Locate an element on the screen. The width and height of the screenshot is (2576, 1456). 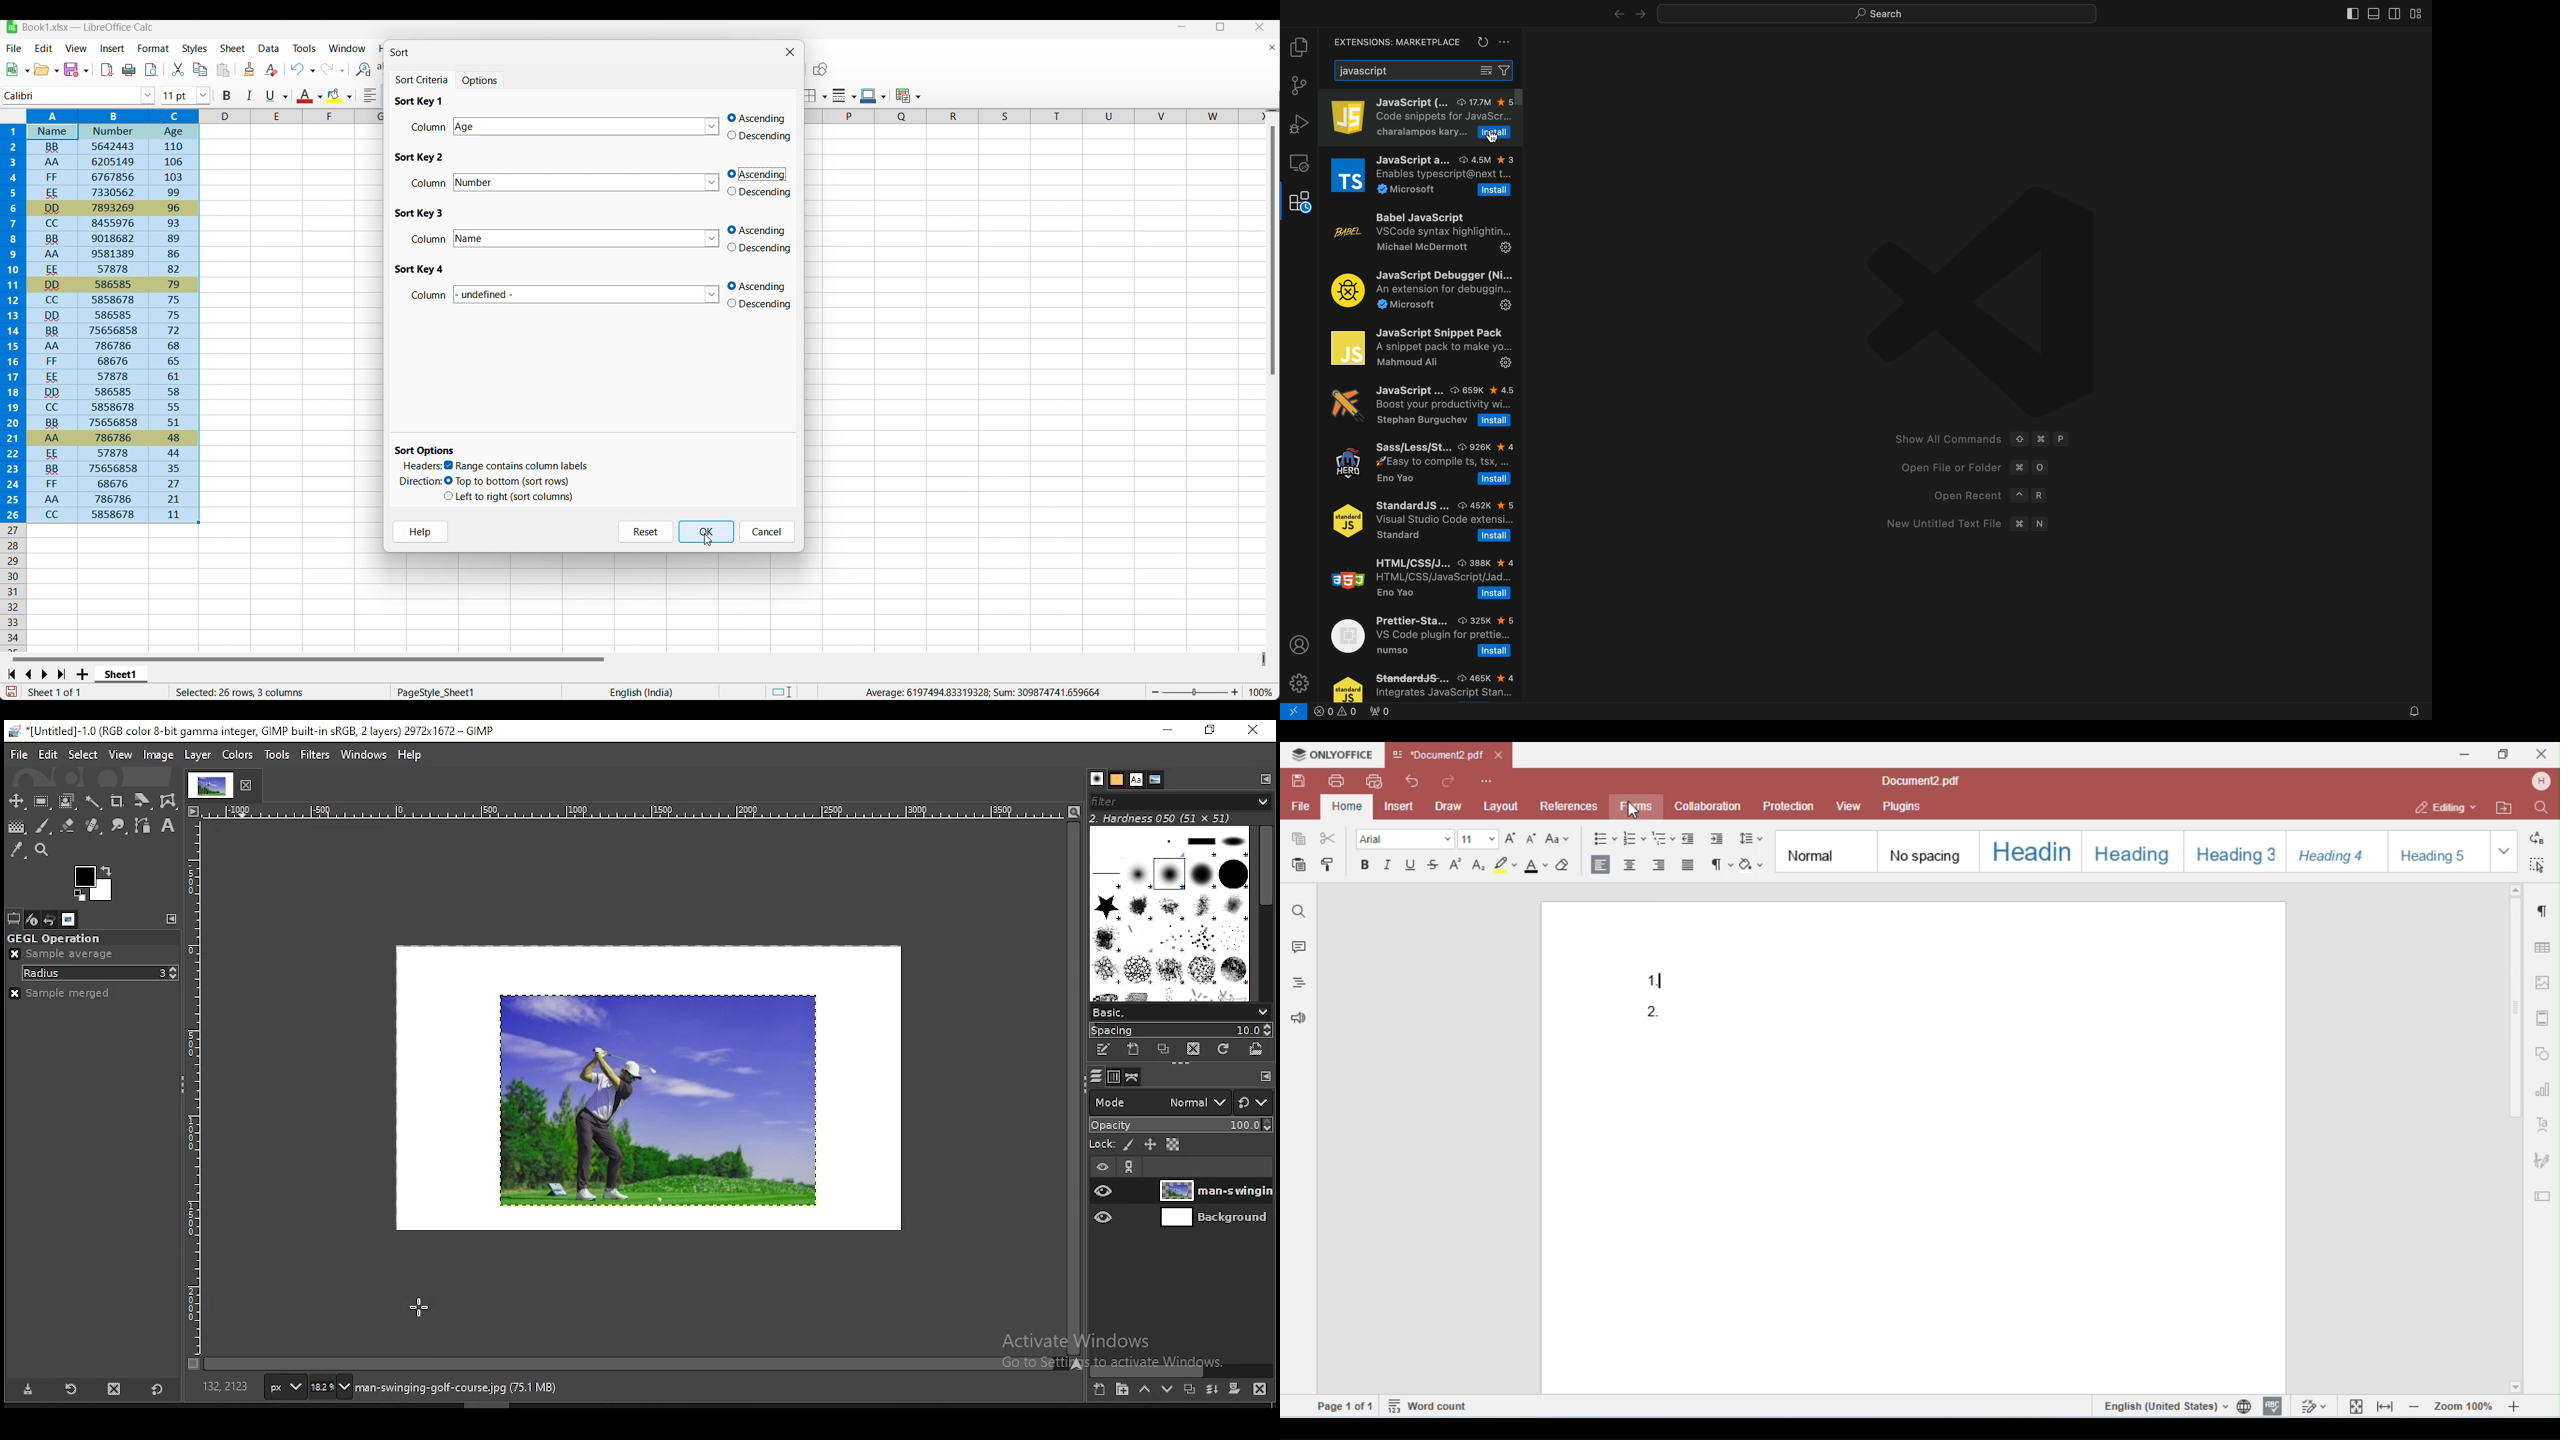
layouts is located at coordinates (2418, 13).